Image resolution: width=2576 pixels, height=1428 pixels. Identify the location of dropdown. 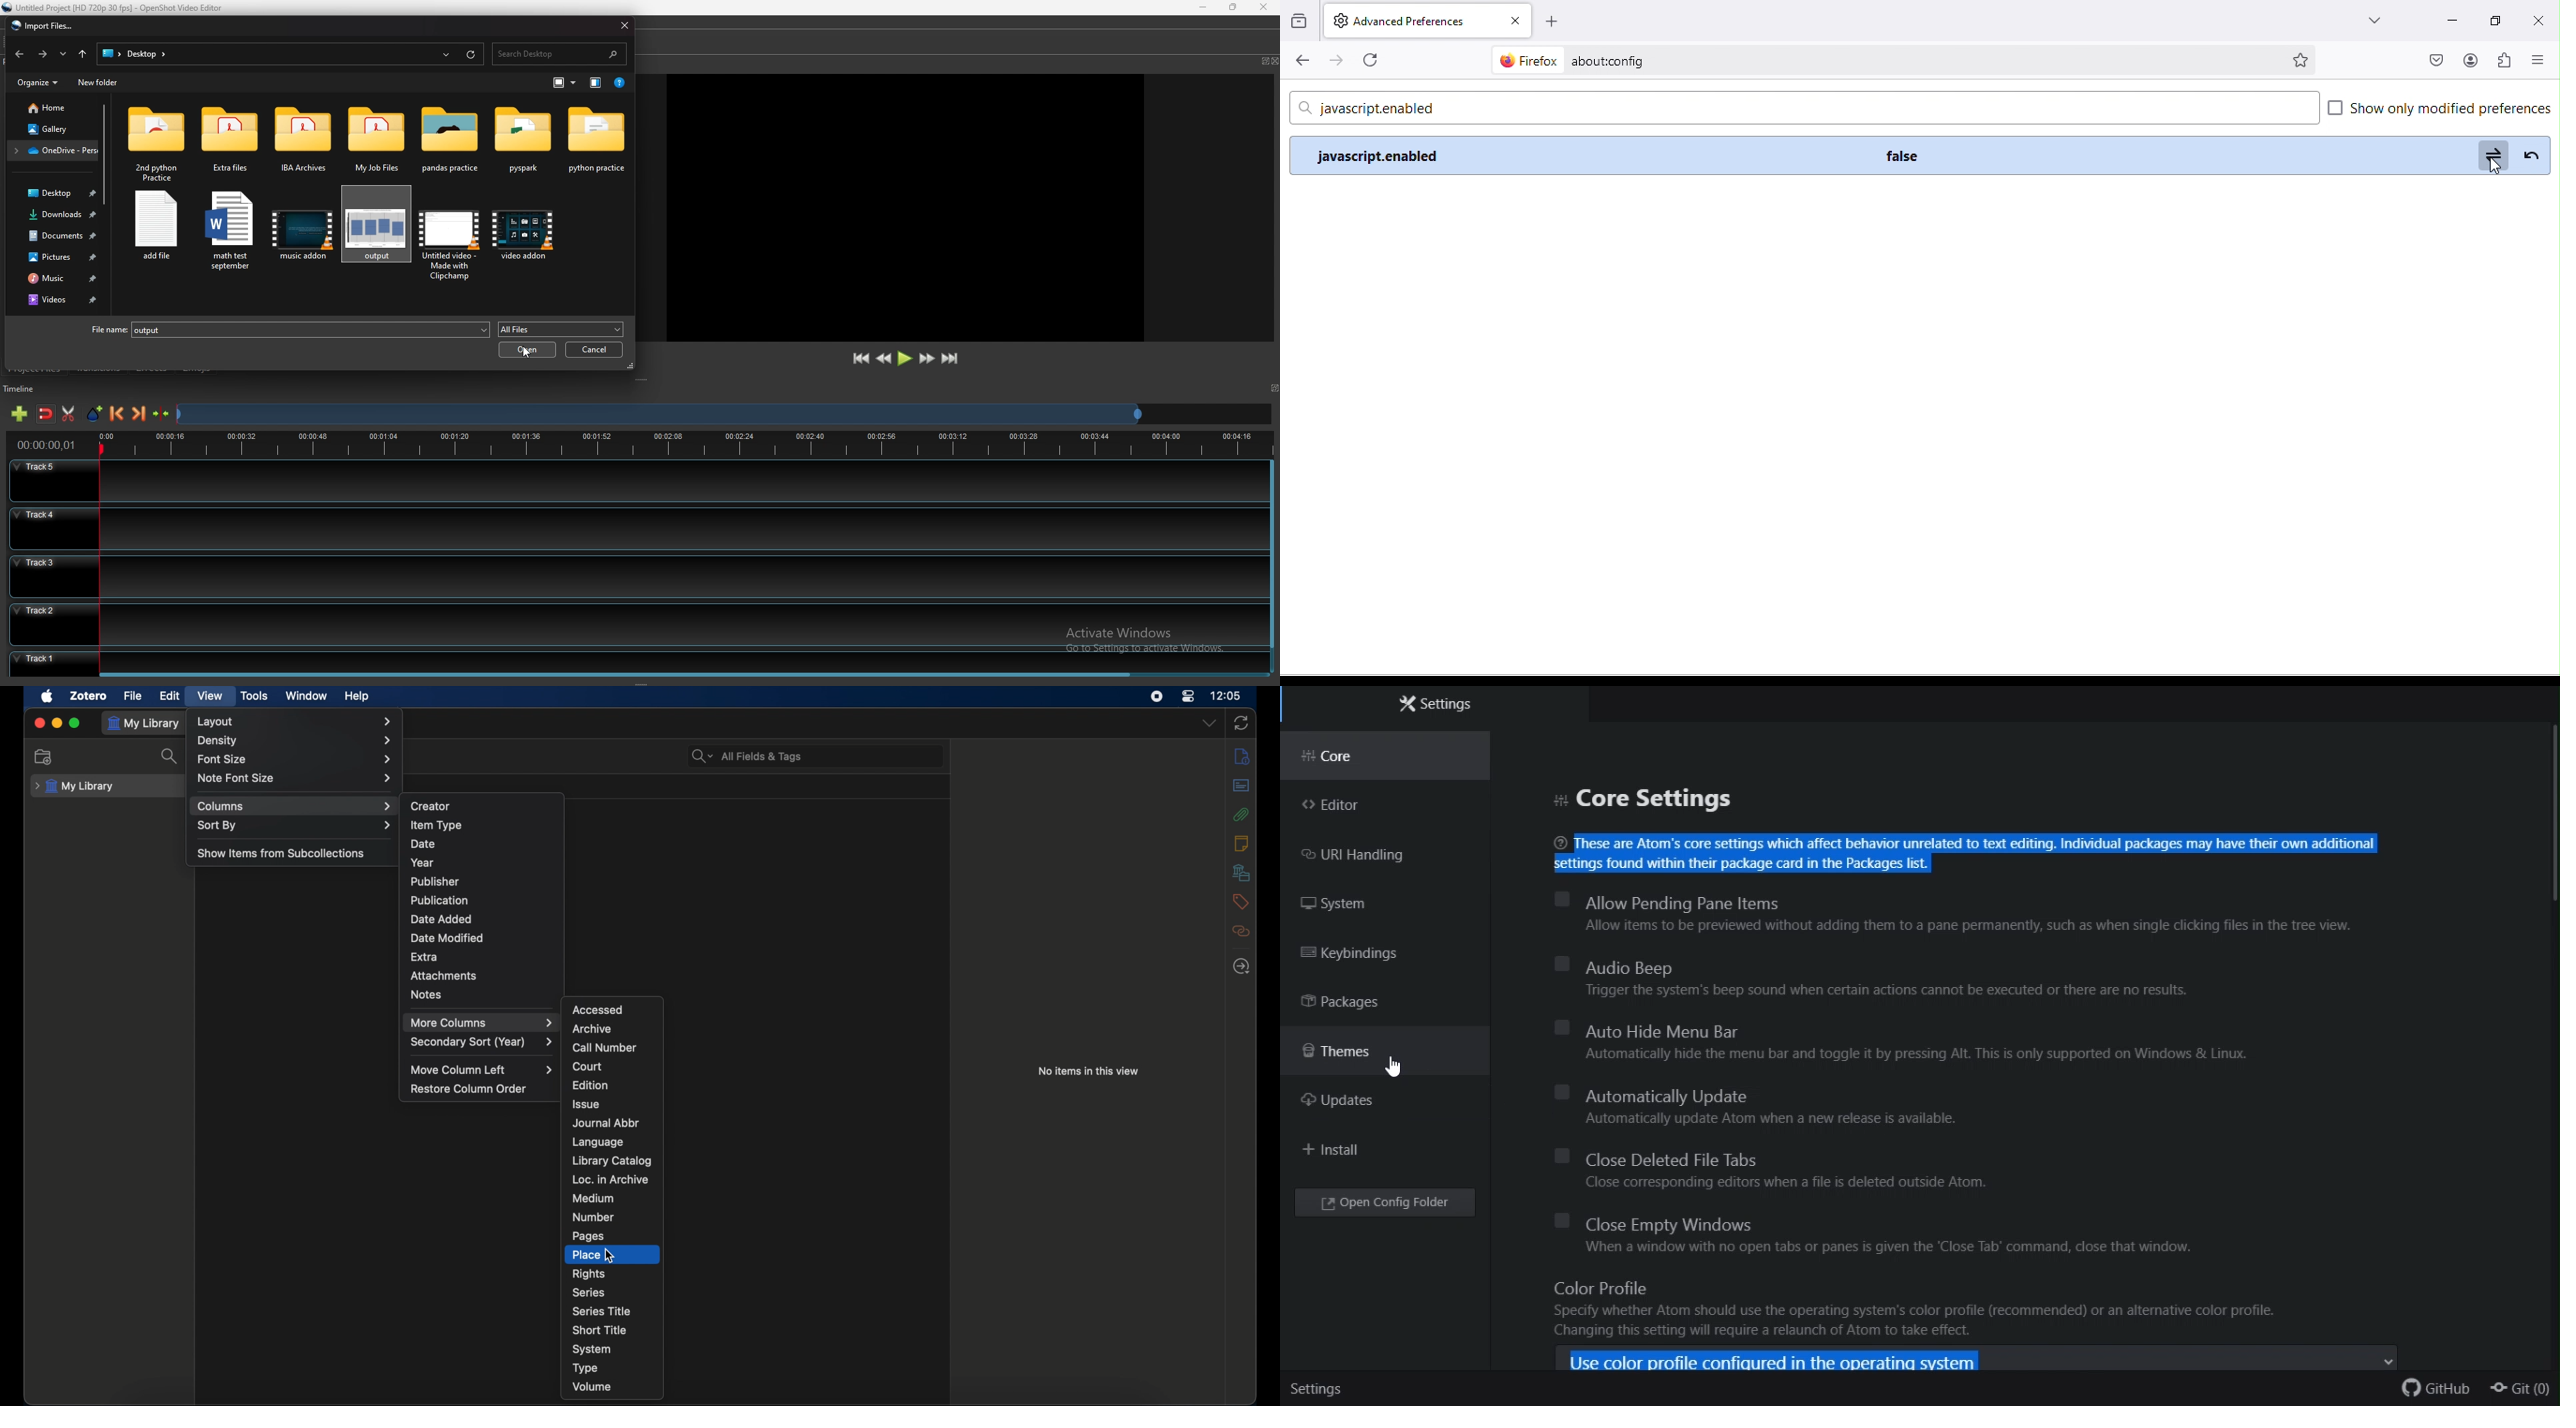
(1209, 723).